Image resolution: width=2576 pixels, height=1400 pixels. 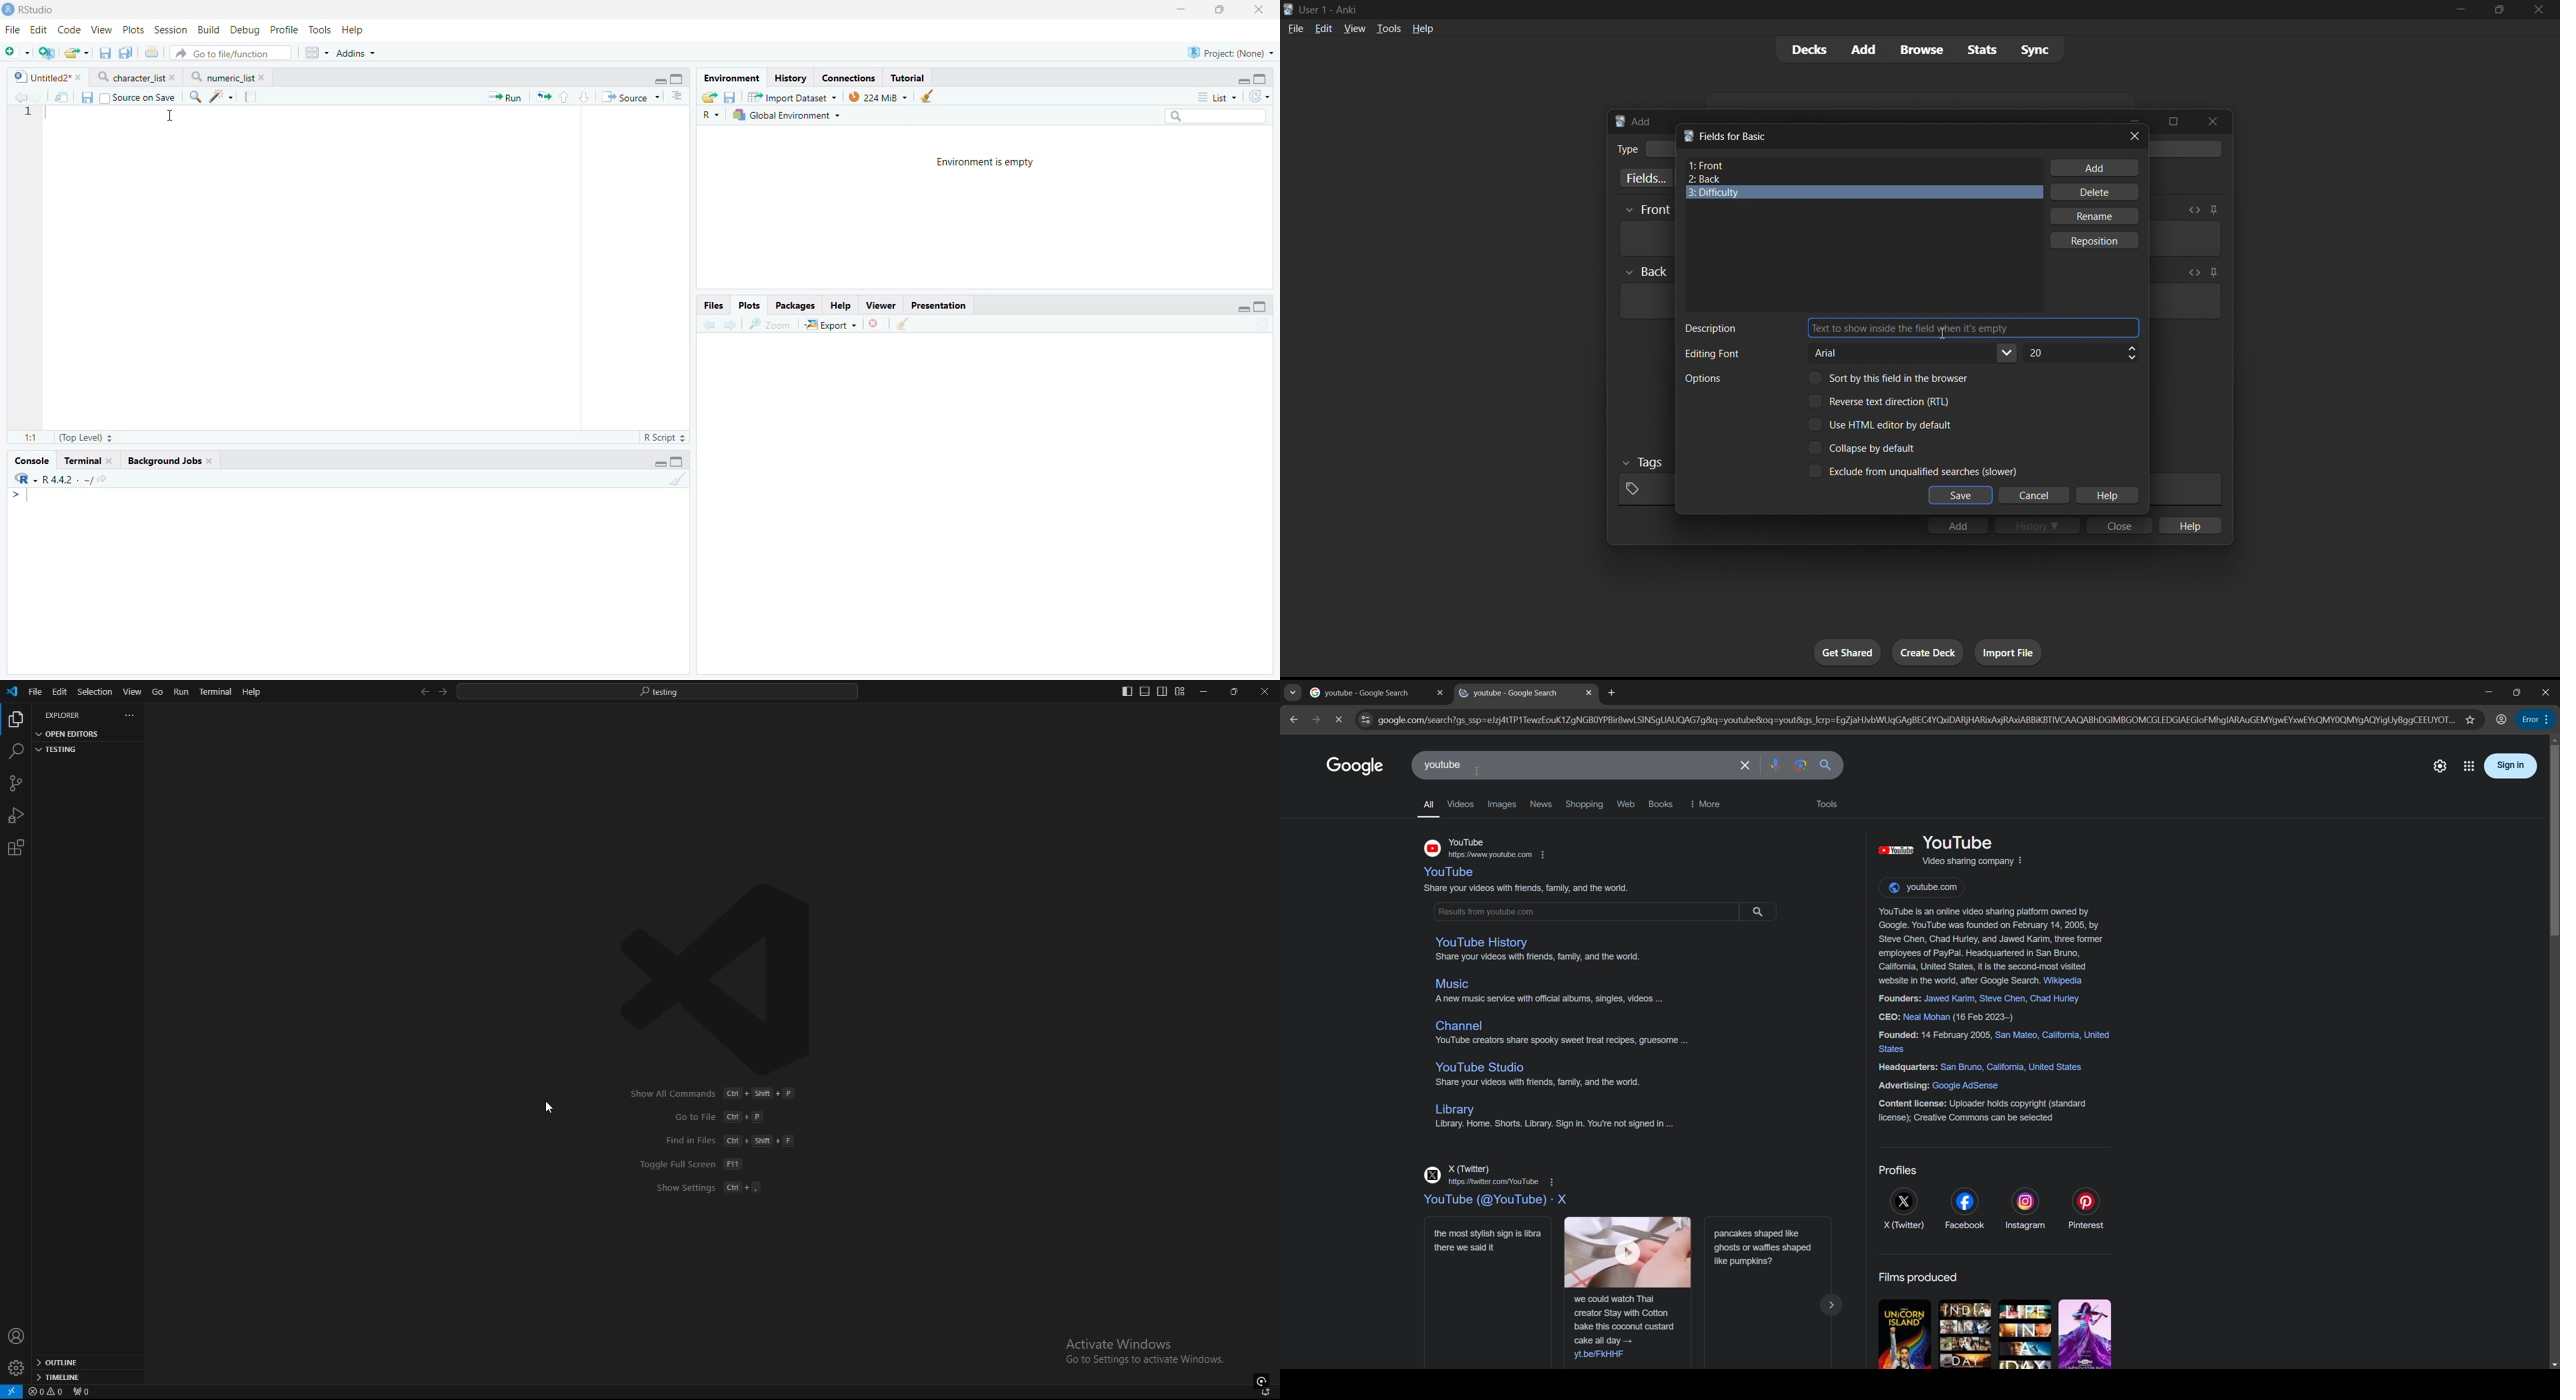 I want to click on add title bar, so click(x=1642, y=121).